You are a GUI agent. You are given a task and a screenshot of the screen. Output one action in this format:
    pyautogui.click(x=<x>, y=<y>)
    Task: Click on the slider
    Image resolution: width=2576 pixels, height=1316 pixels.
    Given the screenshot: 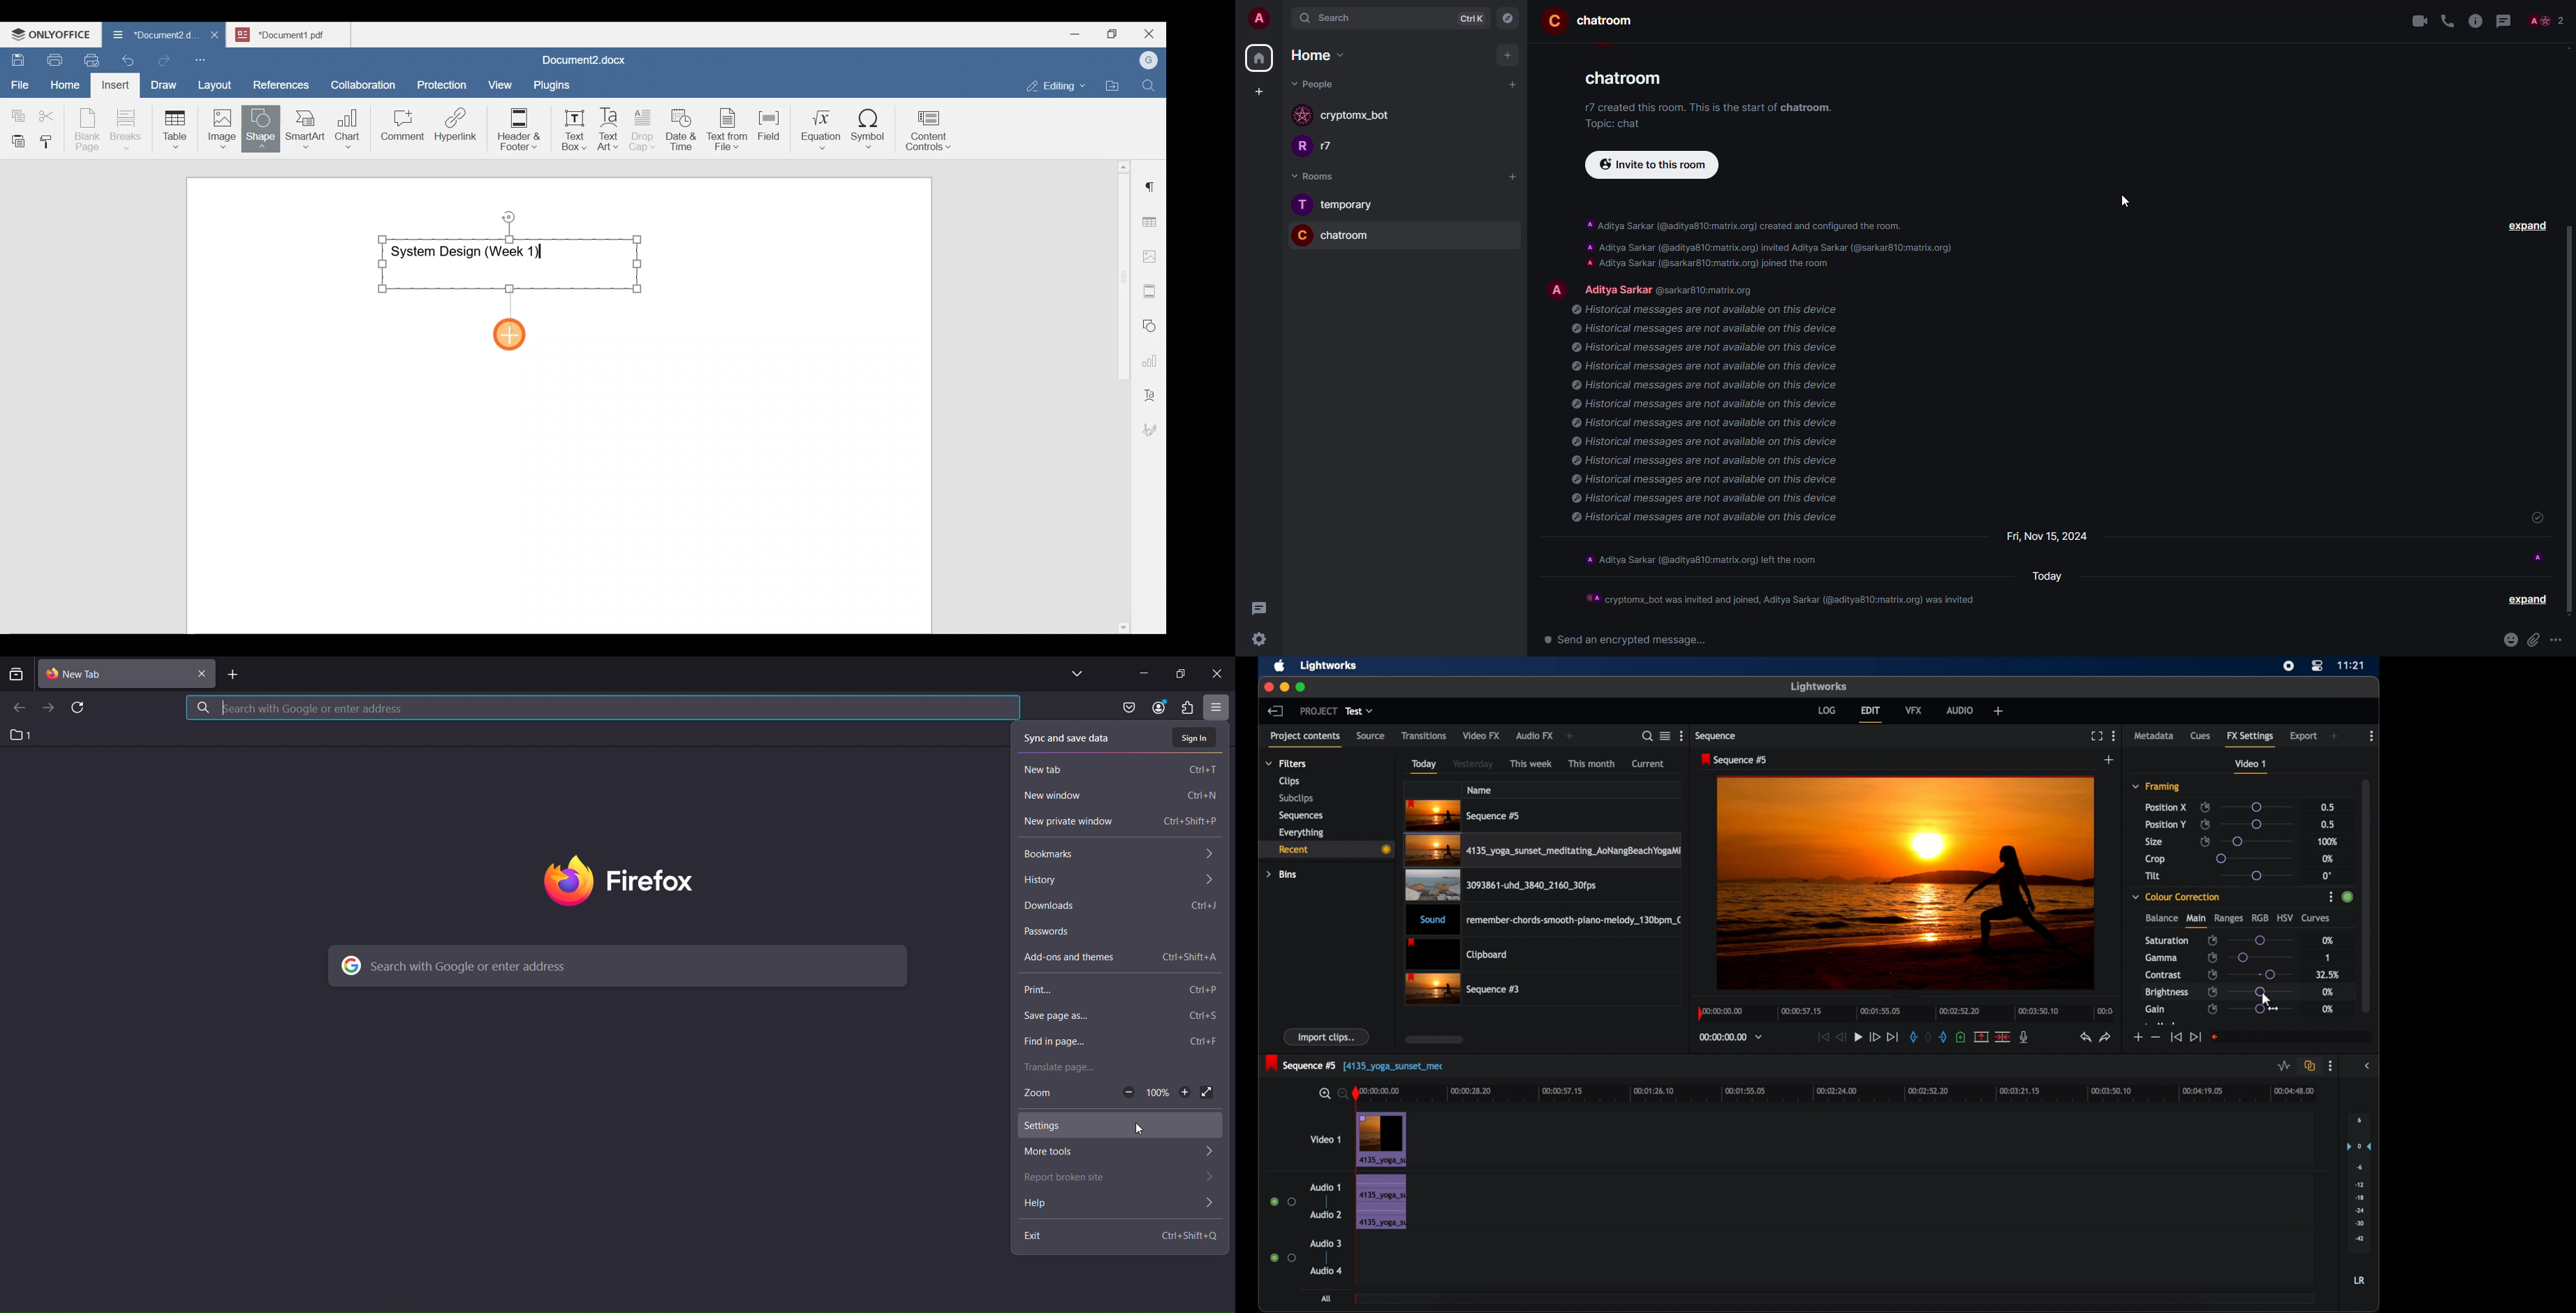 What is the action you would take?
    pyautogui.click(x=2261, y=975)
    